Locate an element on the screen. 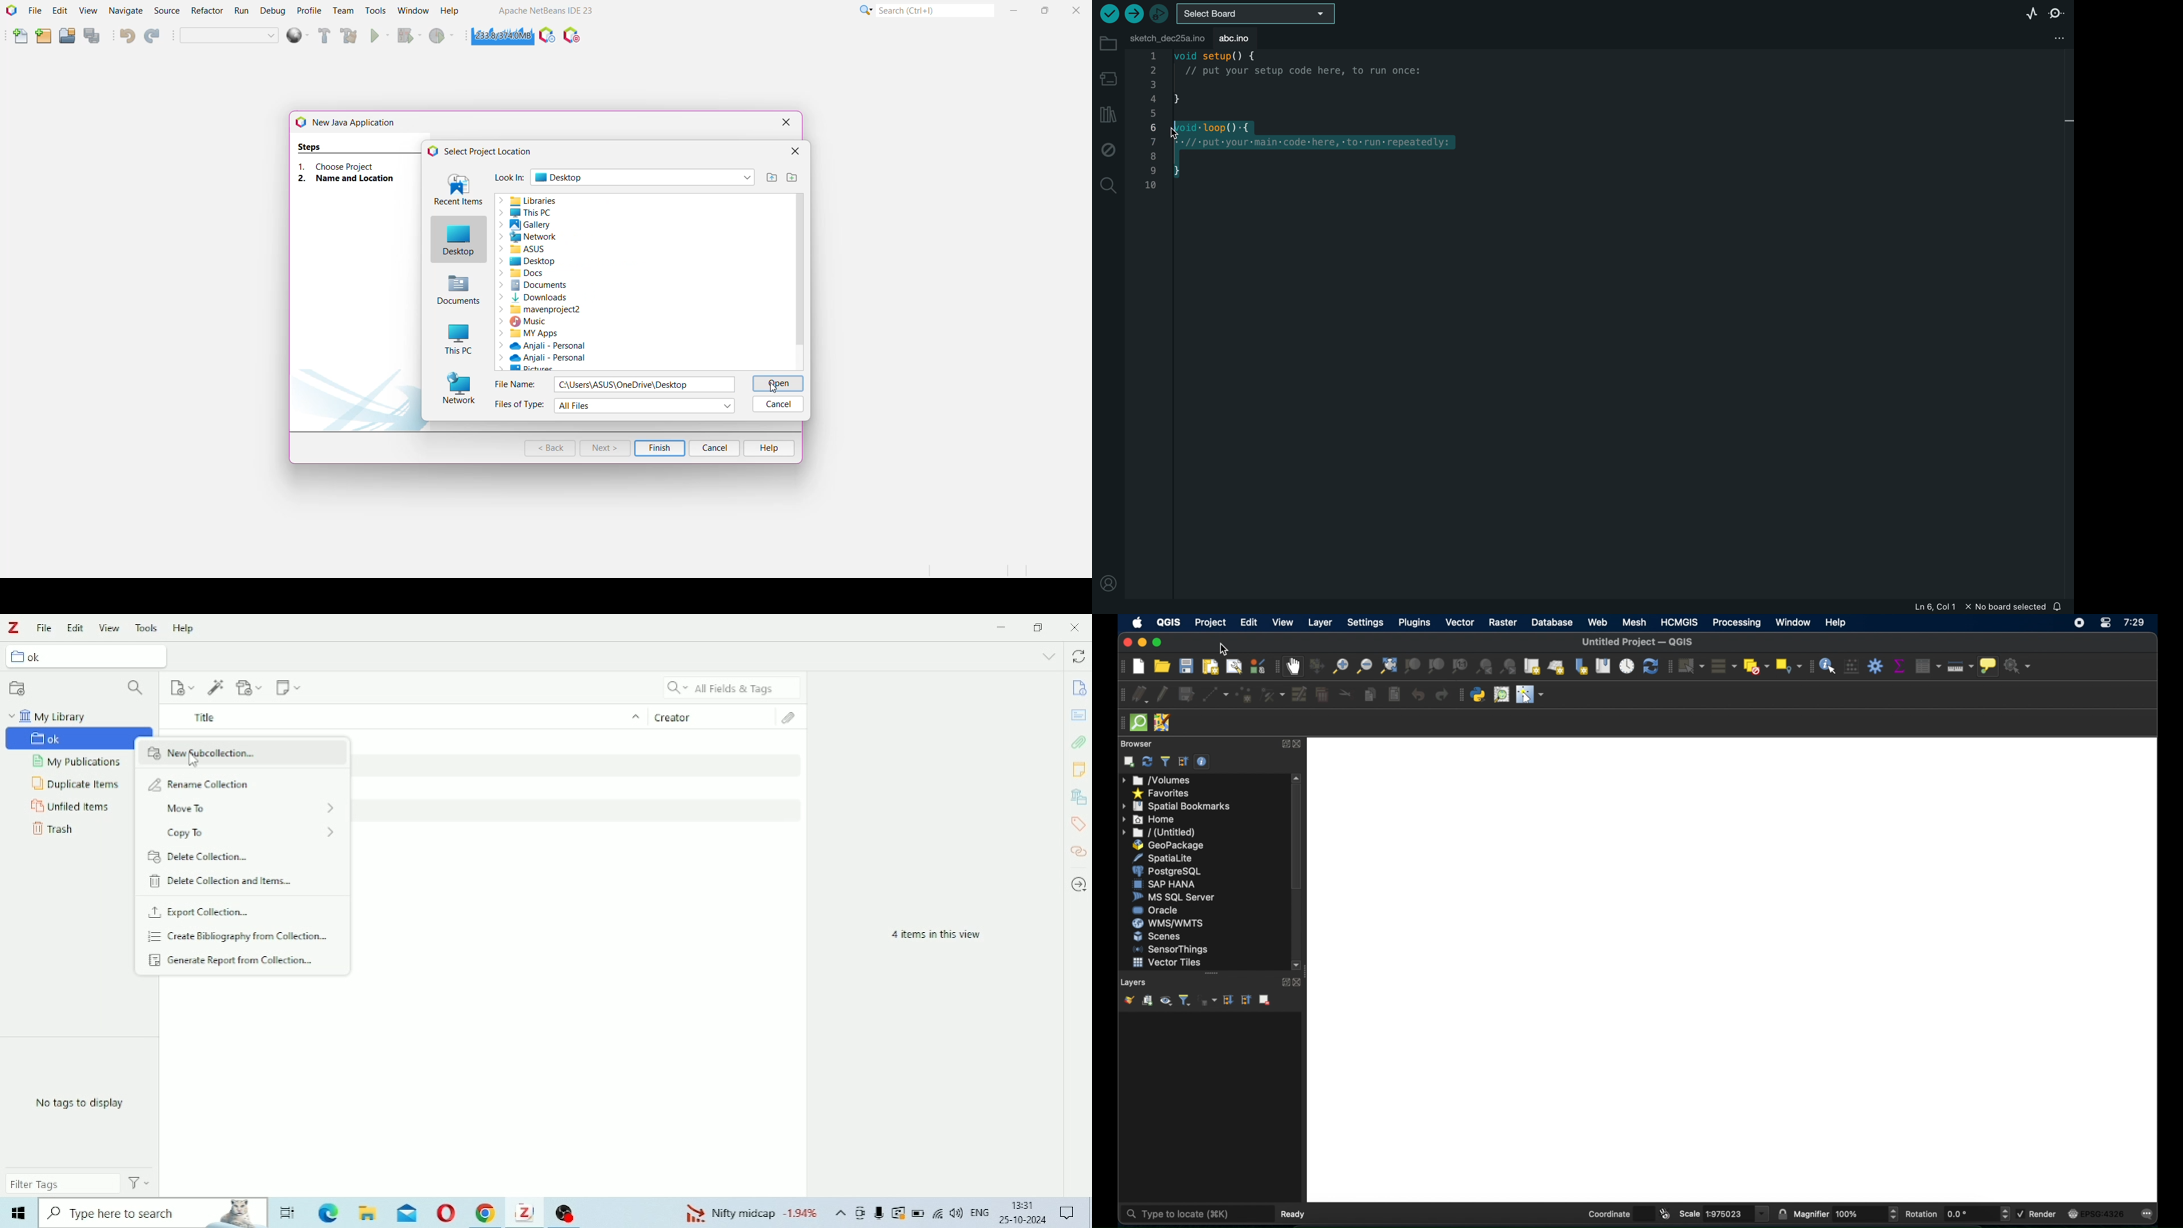  magnifier is located at coordinates (1812, 1214).